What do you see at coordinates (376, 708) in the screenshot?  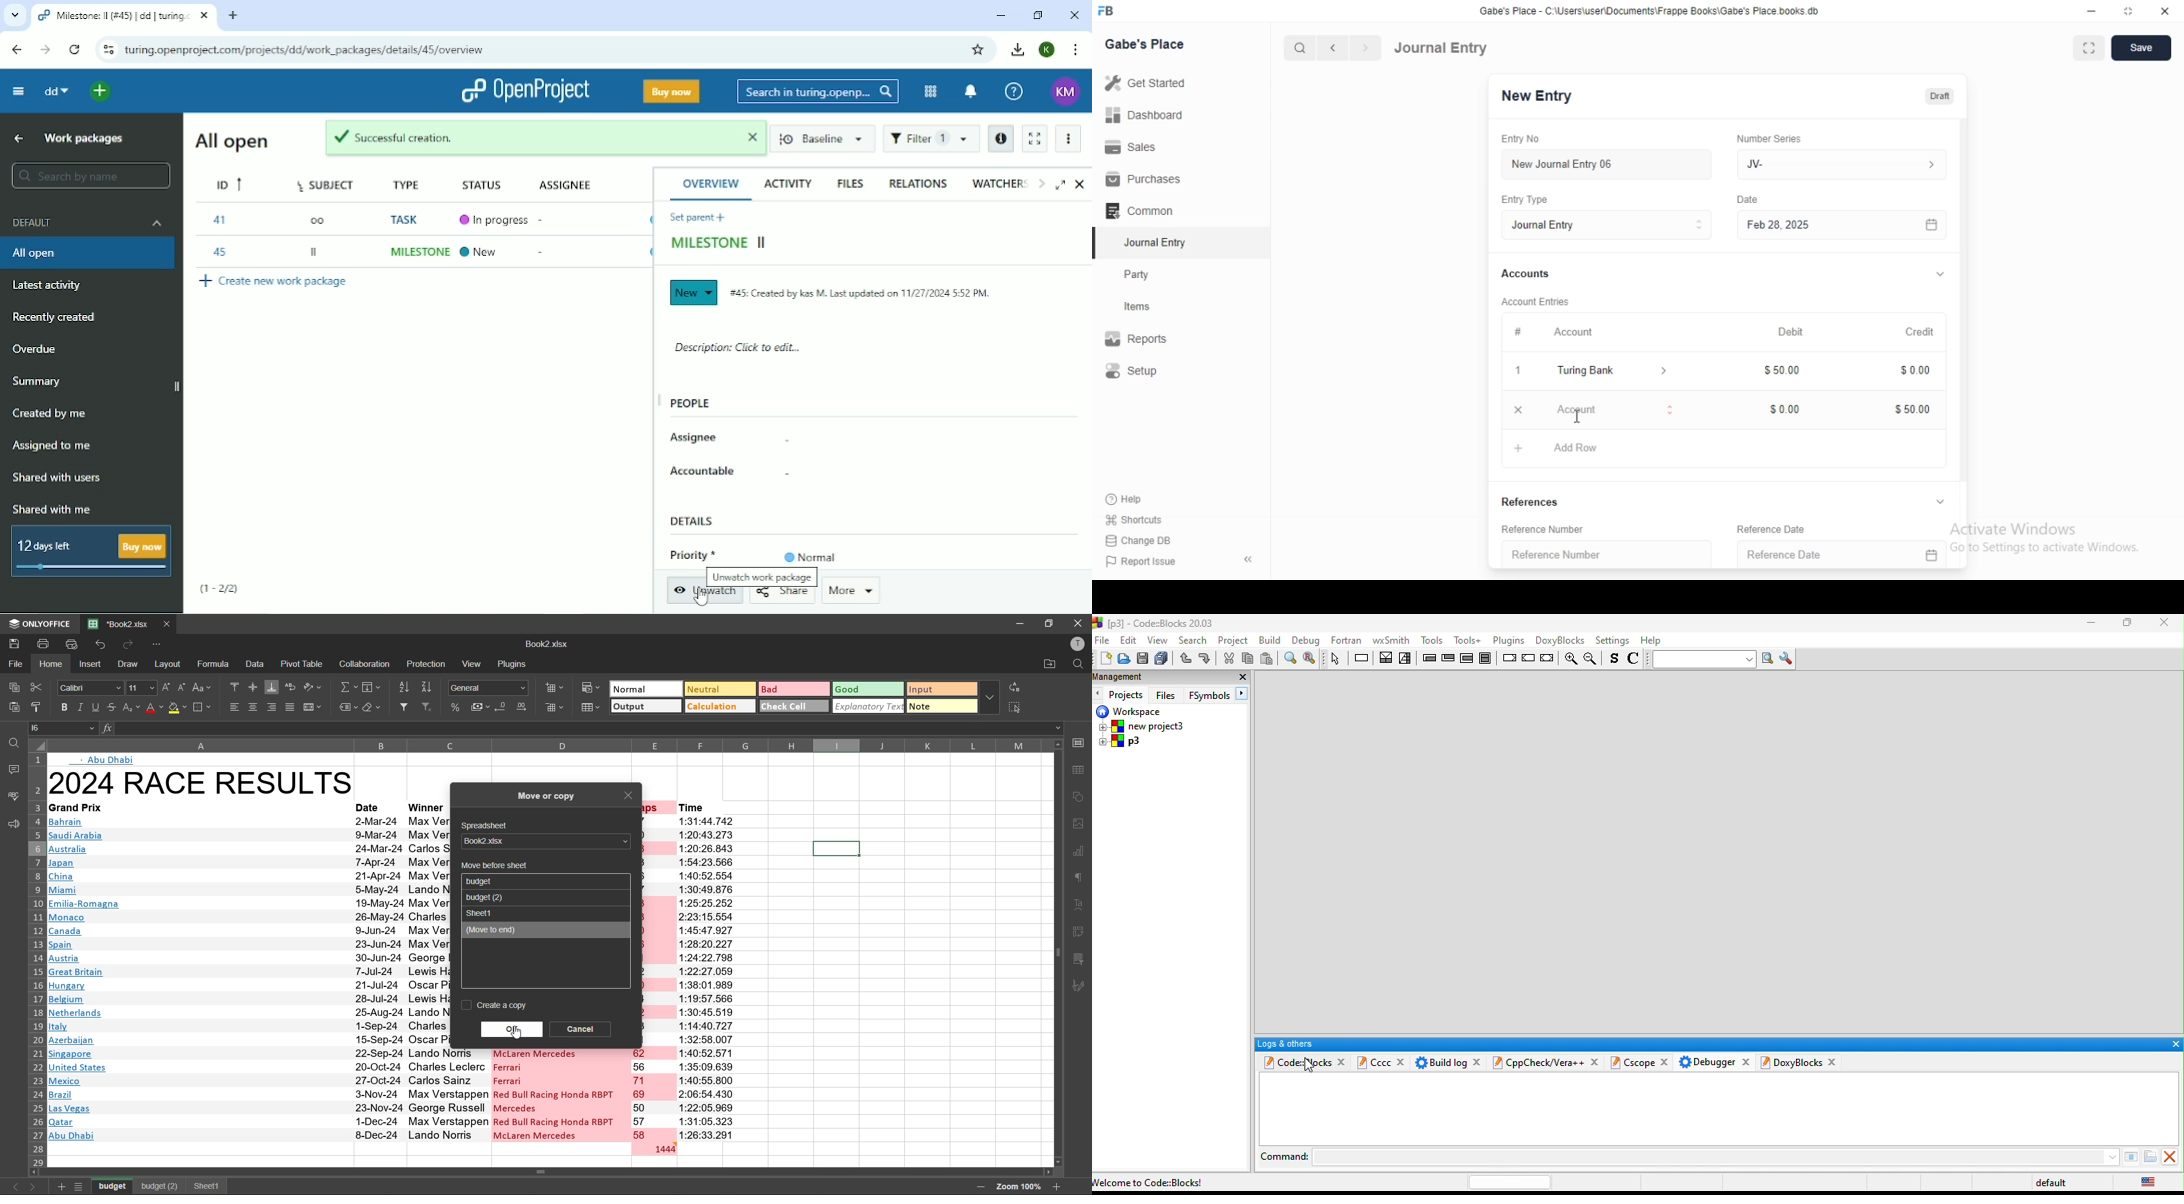 I see `clear` at bounding box center [376, 708].